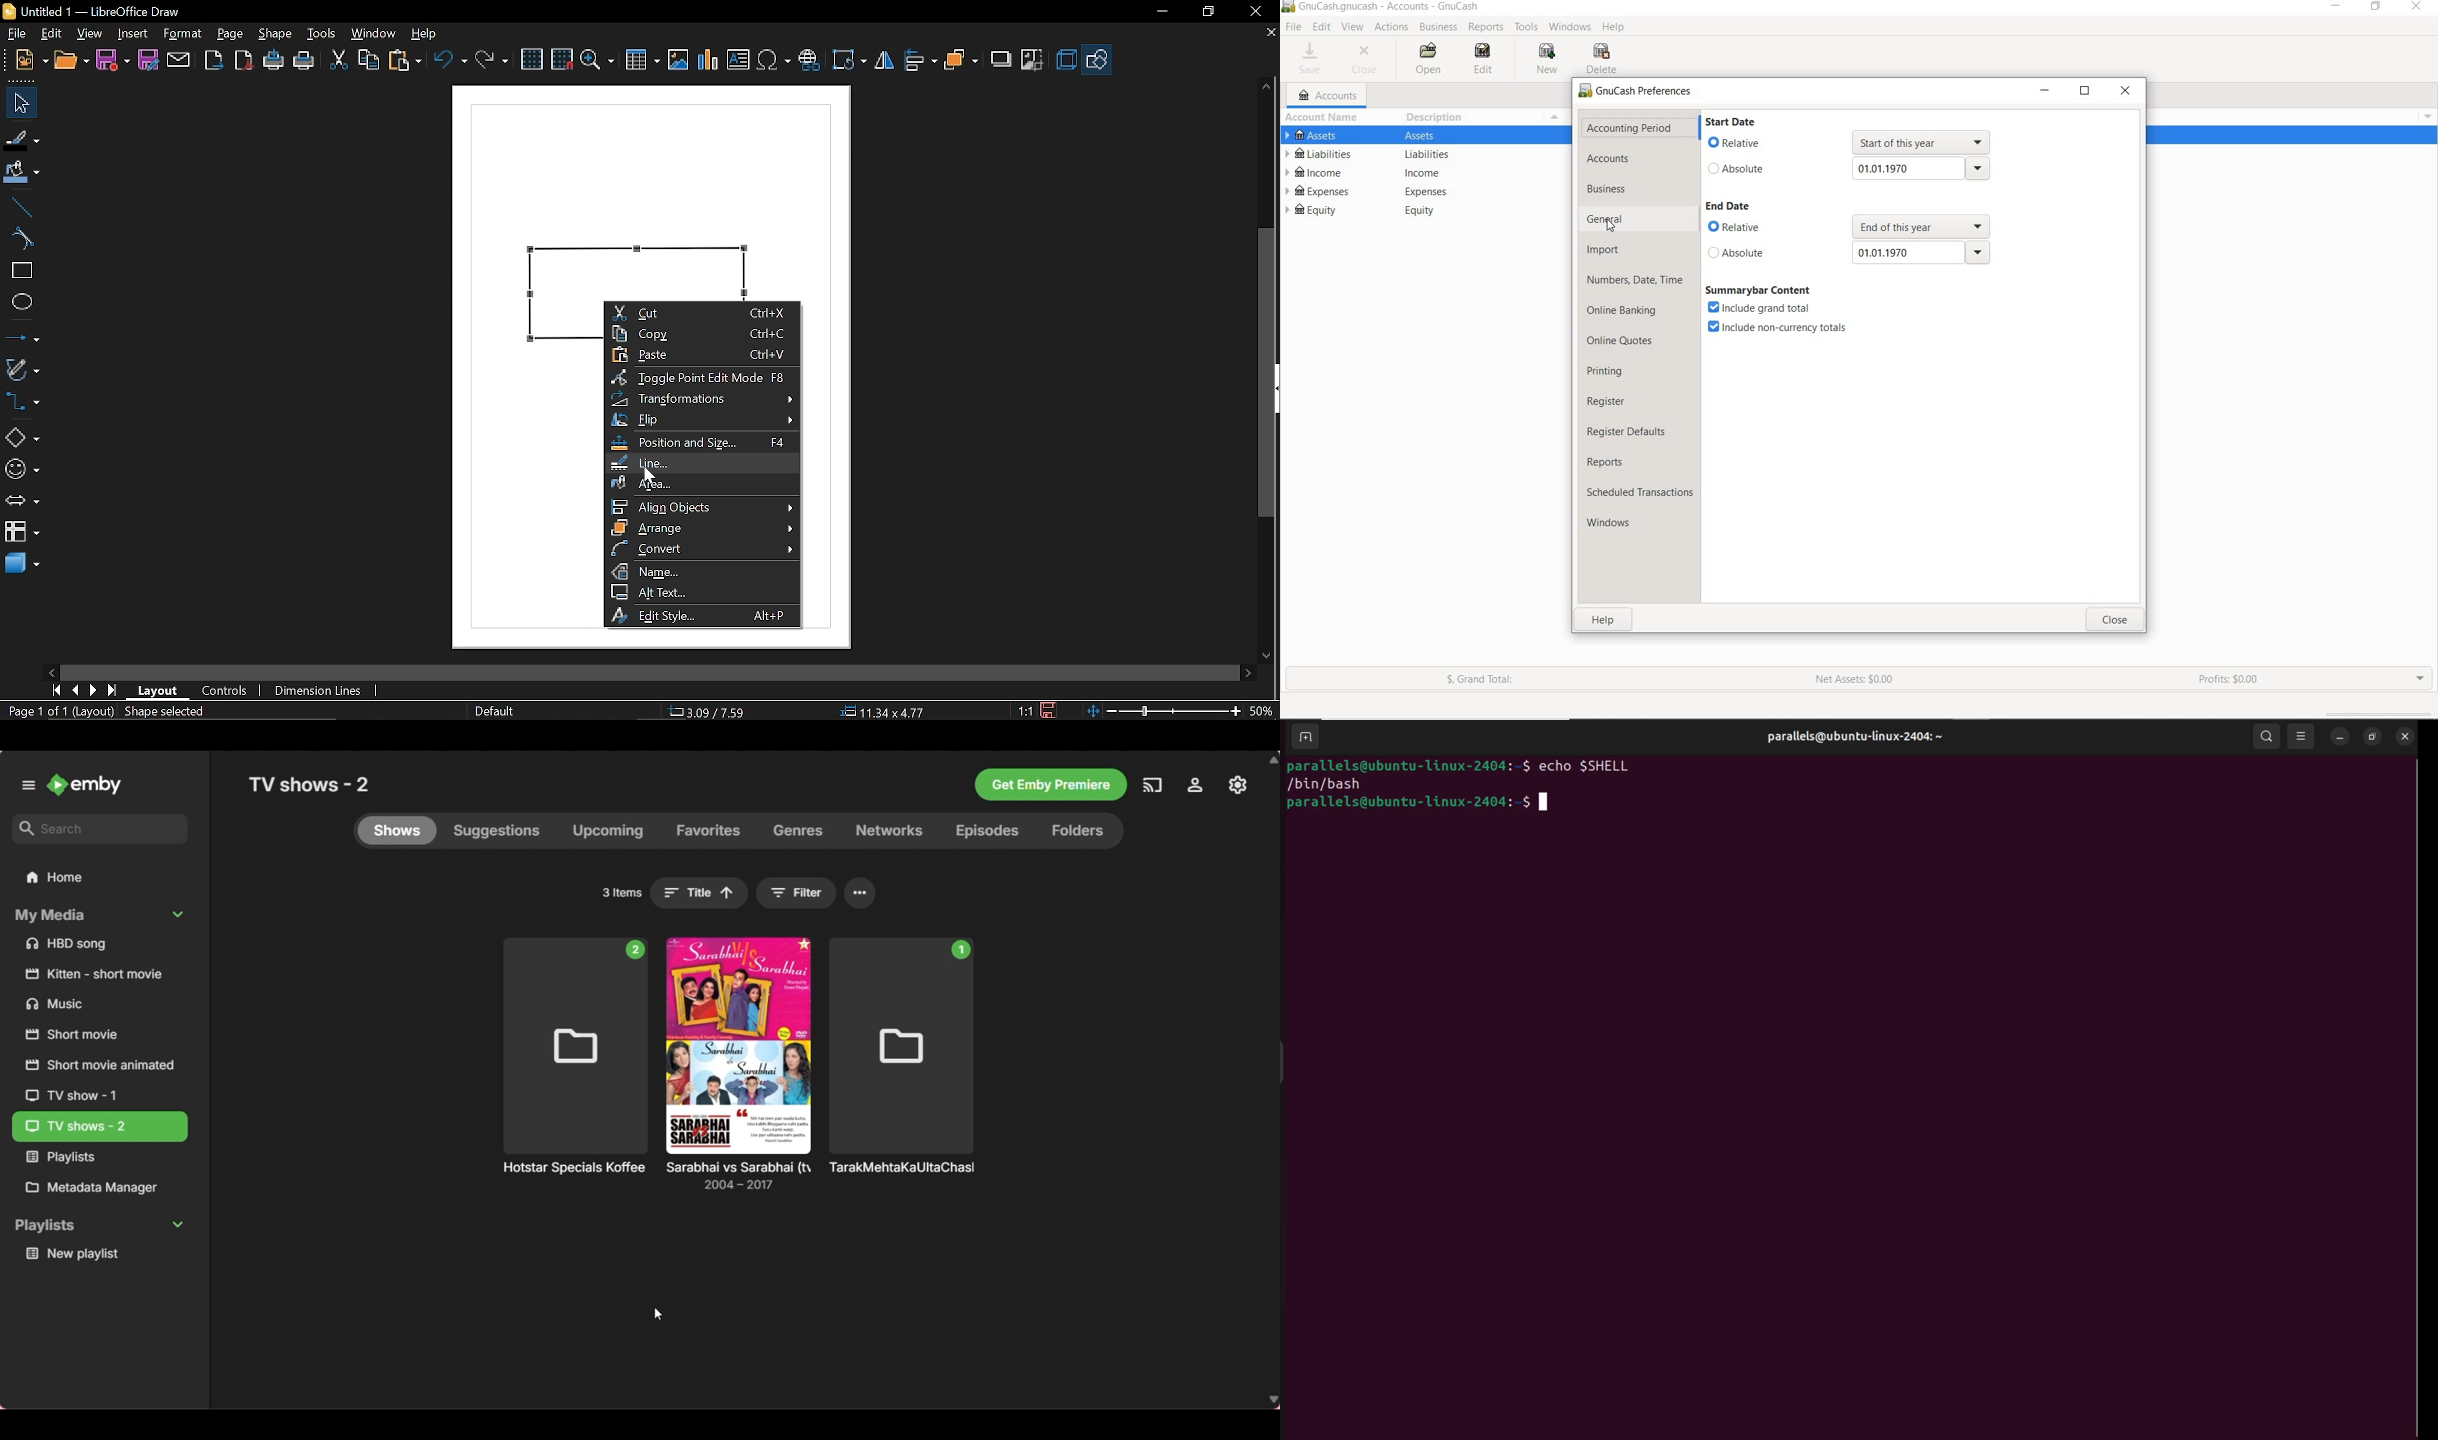 This screenshot has height=1456, width=2464. Describe the element at coordinates (21, 564) in the screenshot. I see `3d shapes` at that location.